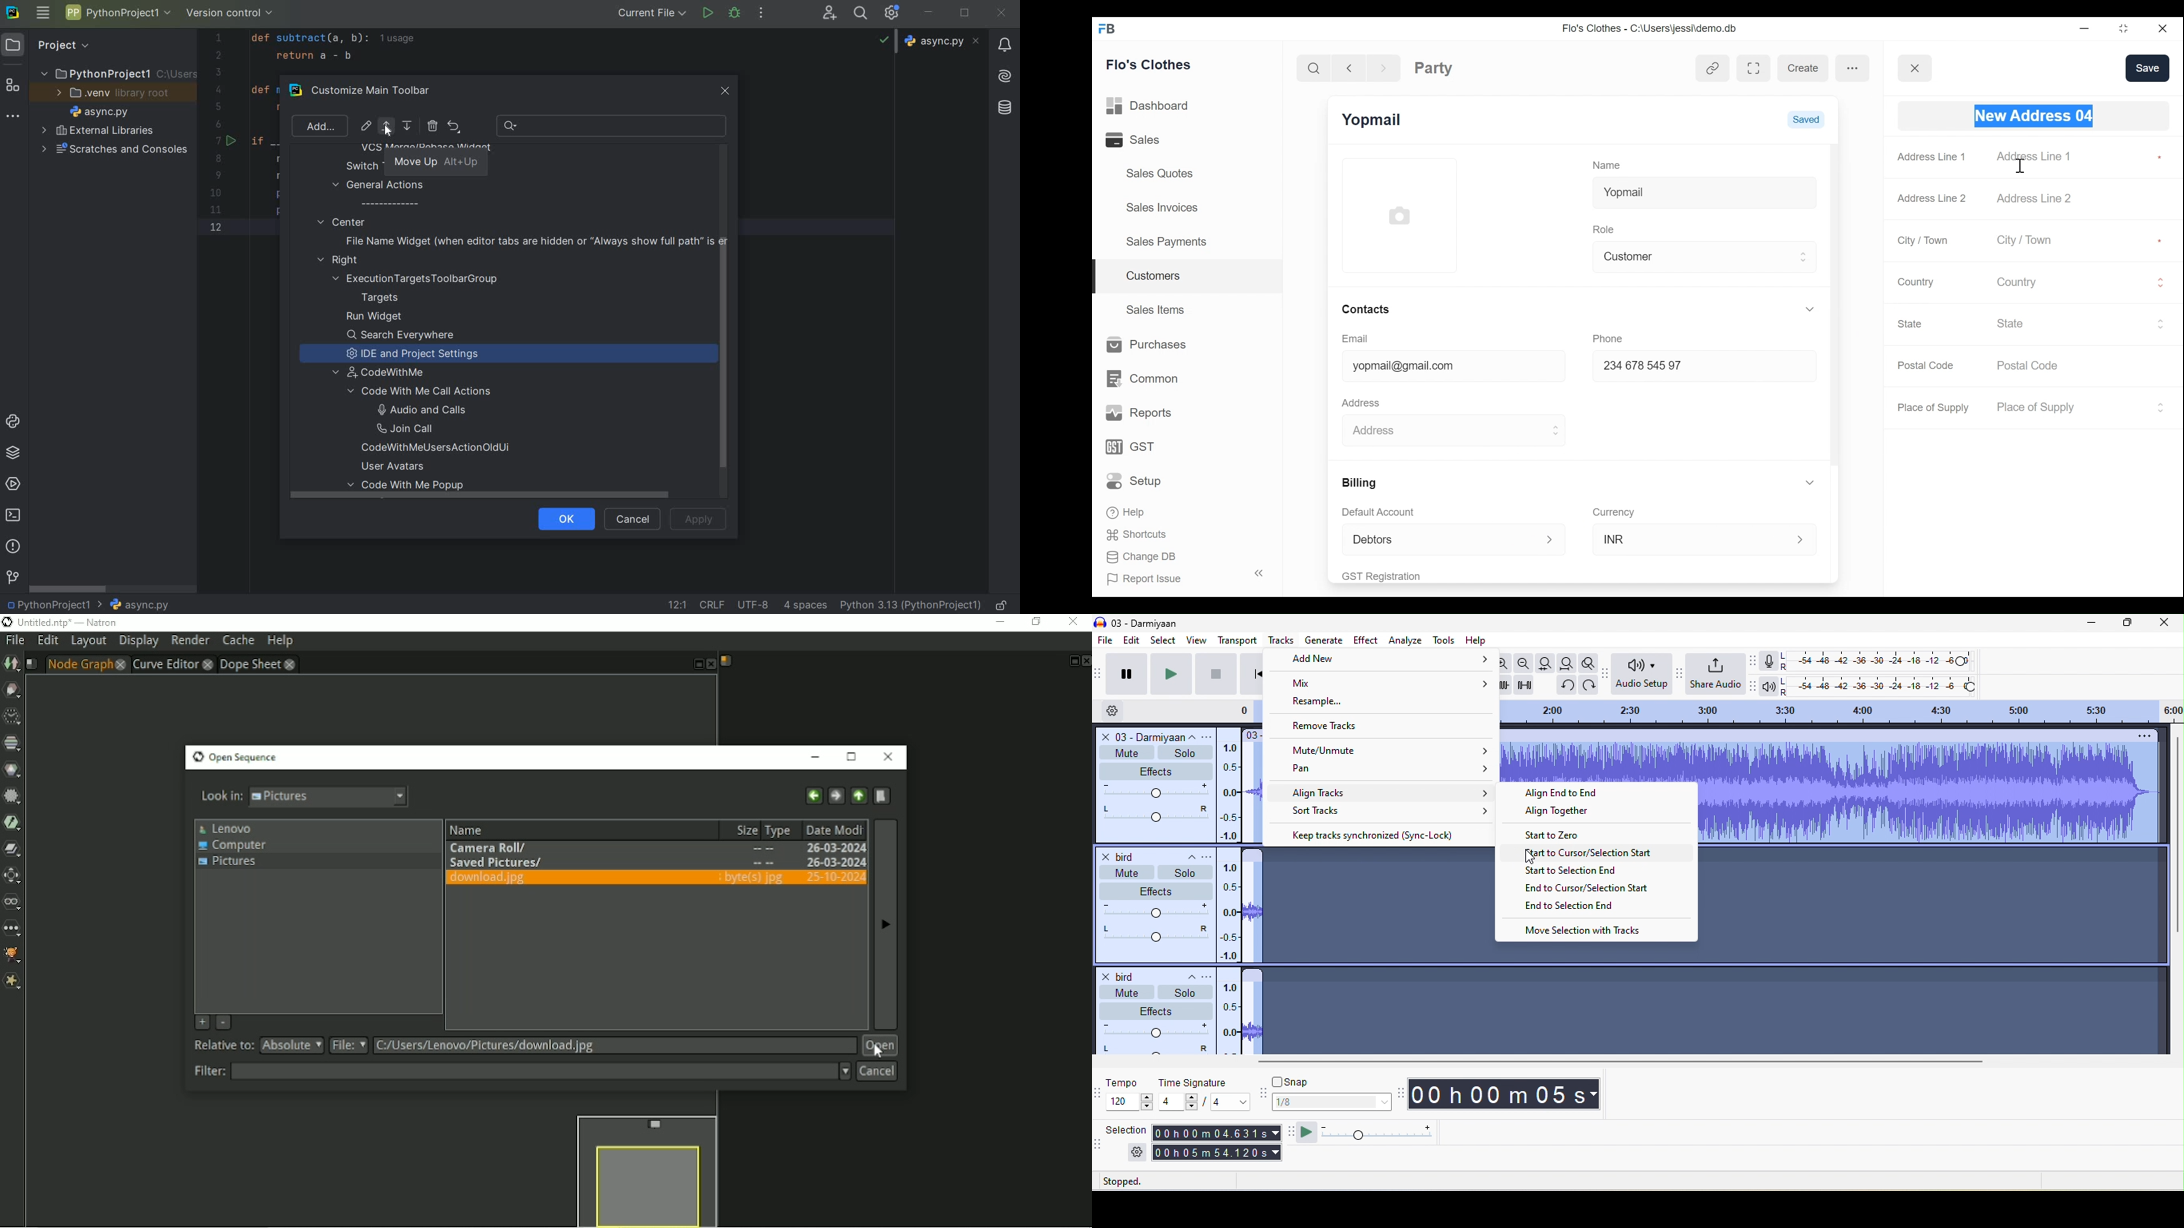  What do you see at coordinates (880, 1046) in the screenshot?
I see `Open` at bounding box center [880, 1046].